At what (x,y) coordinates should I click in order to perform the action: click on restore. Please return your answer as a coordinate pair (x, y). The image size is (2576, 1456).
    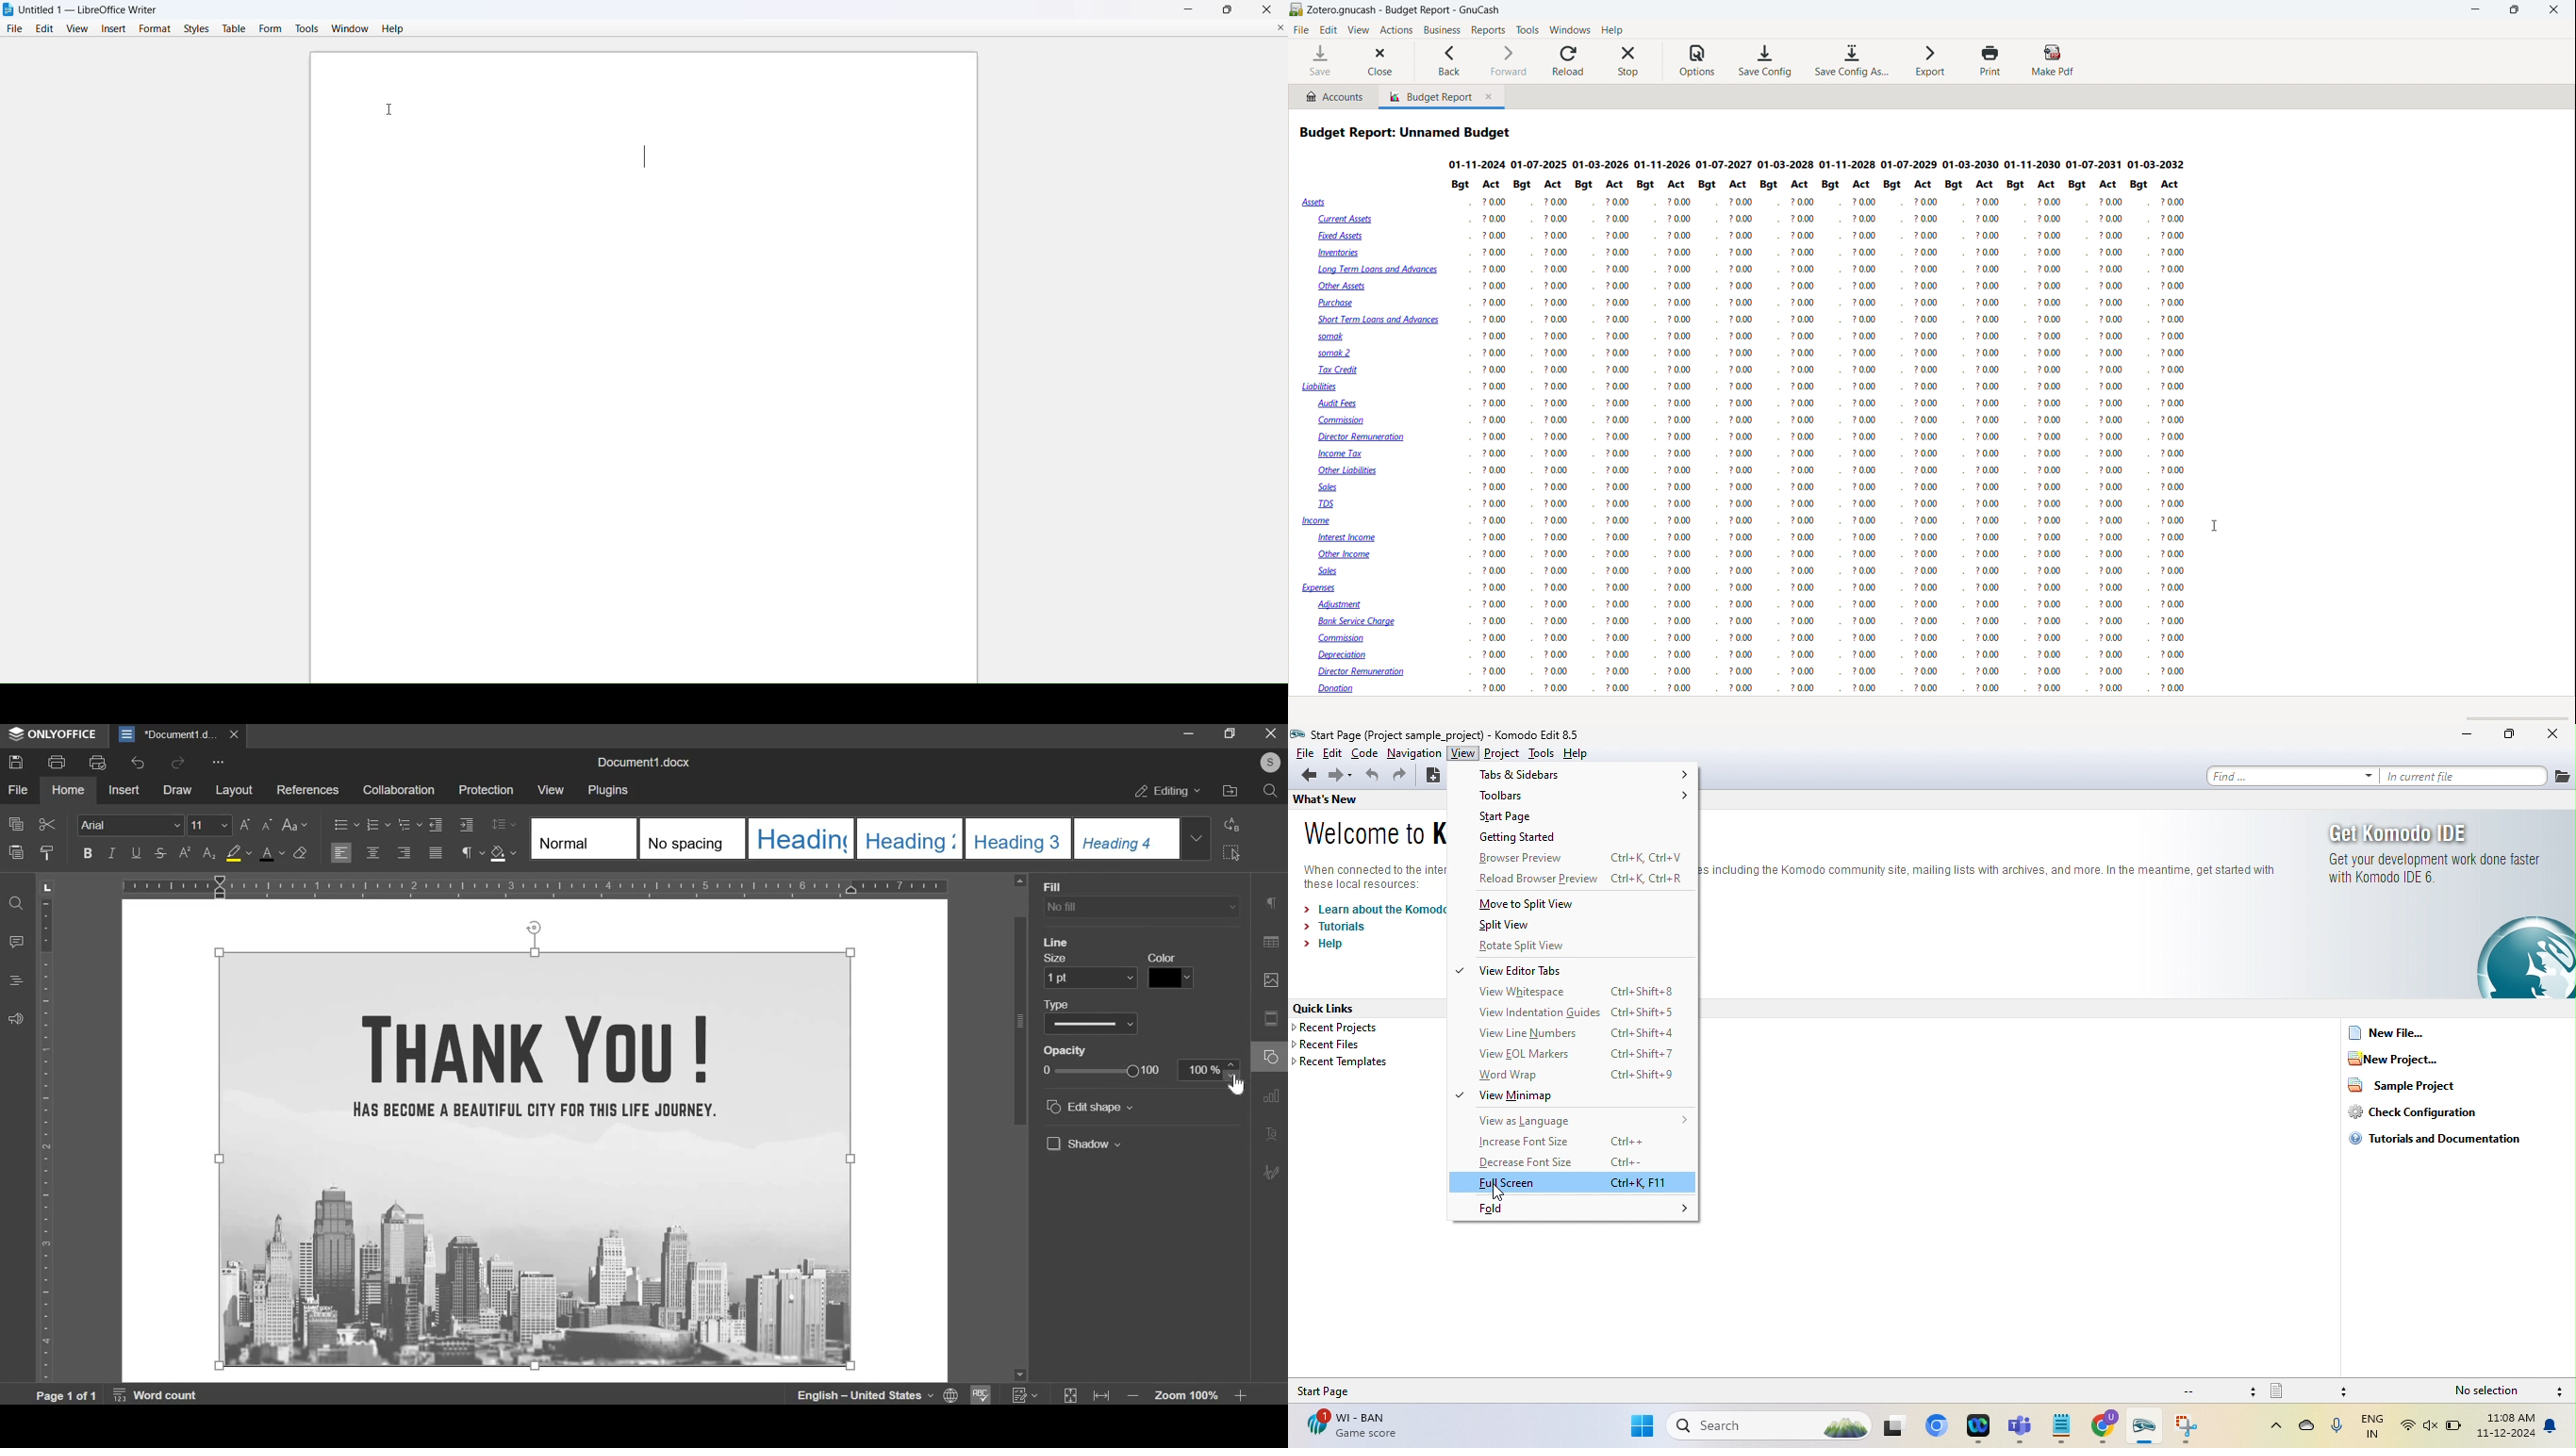
    Looking at the image, I should click on (1230, 734).